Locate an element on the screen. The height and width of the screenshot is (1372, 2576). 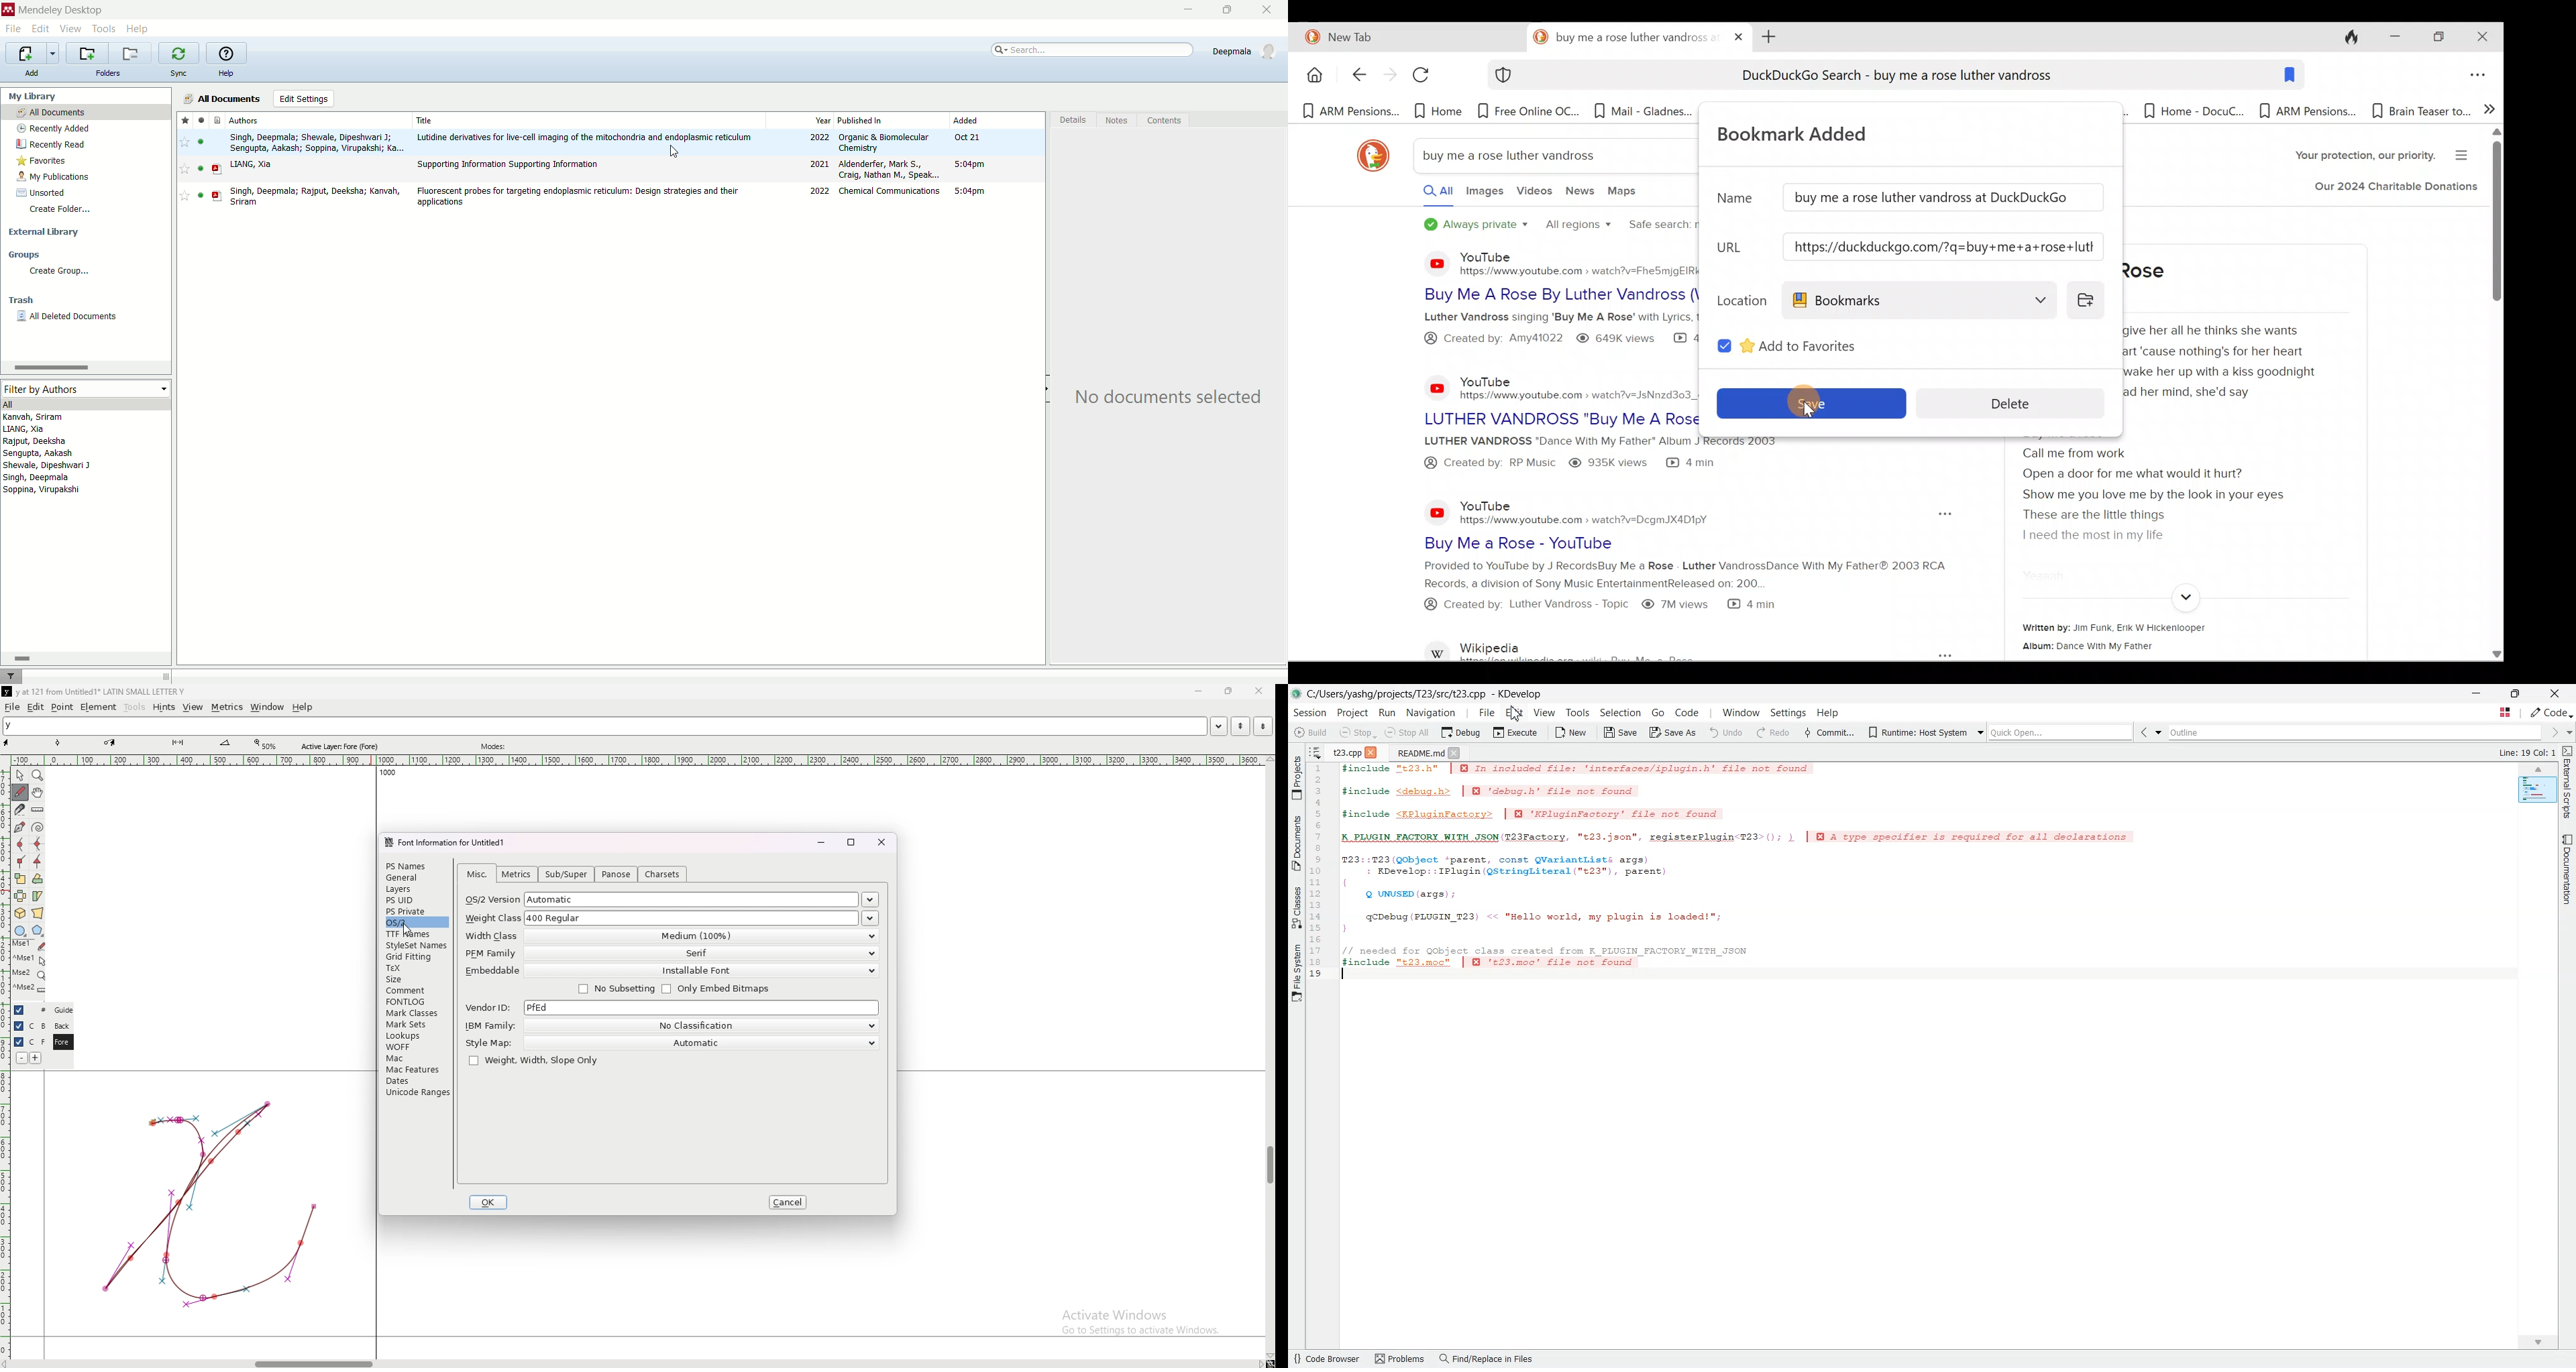
published in is located at coordinates (861, 120).